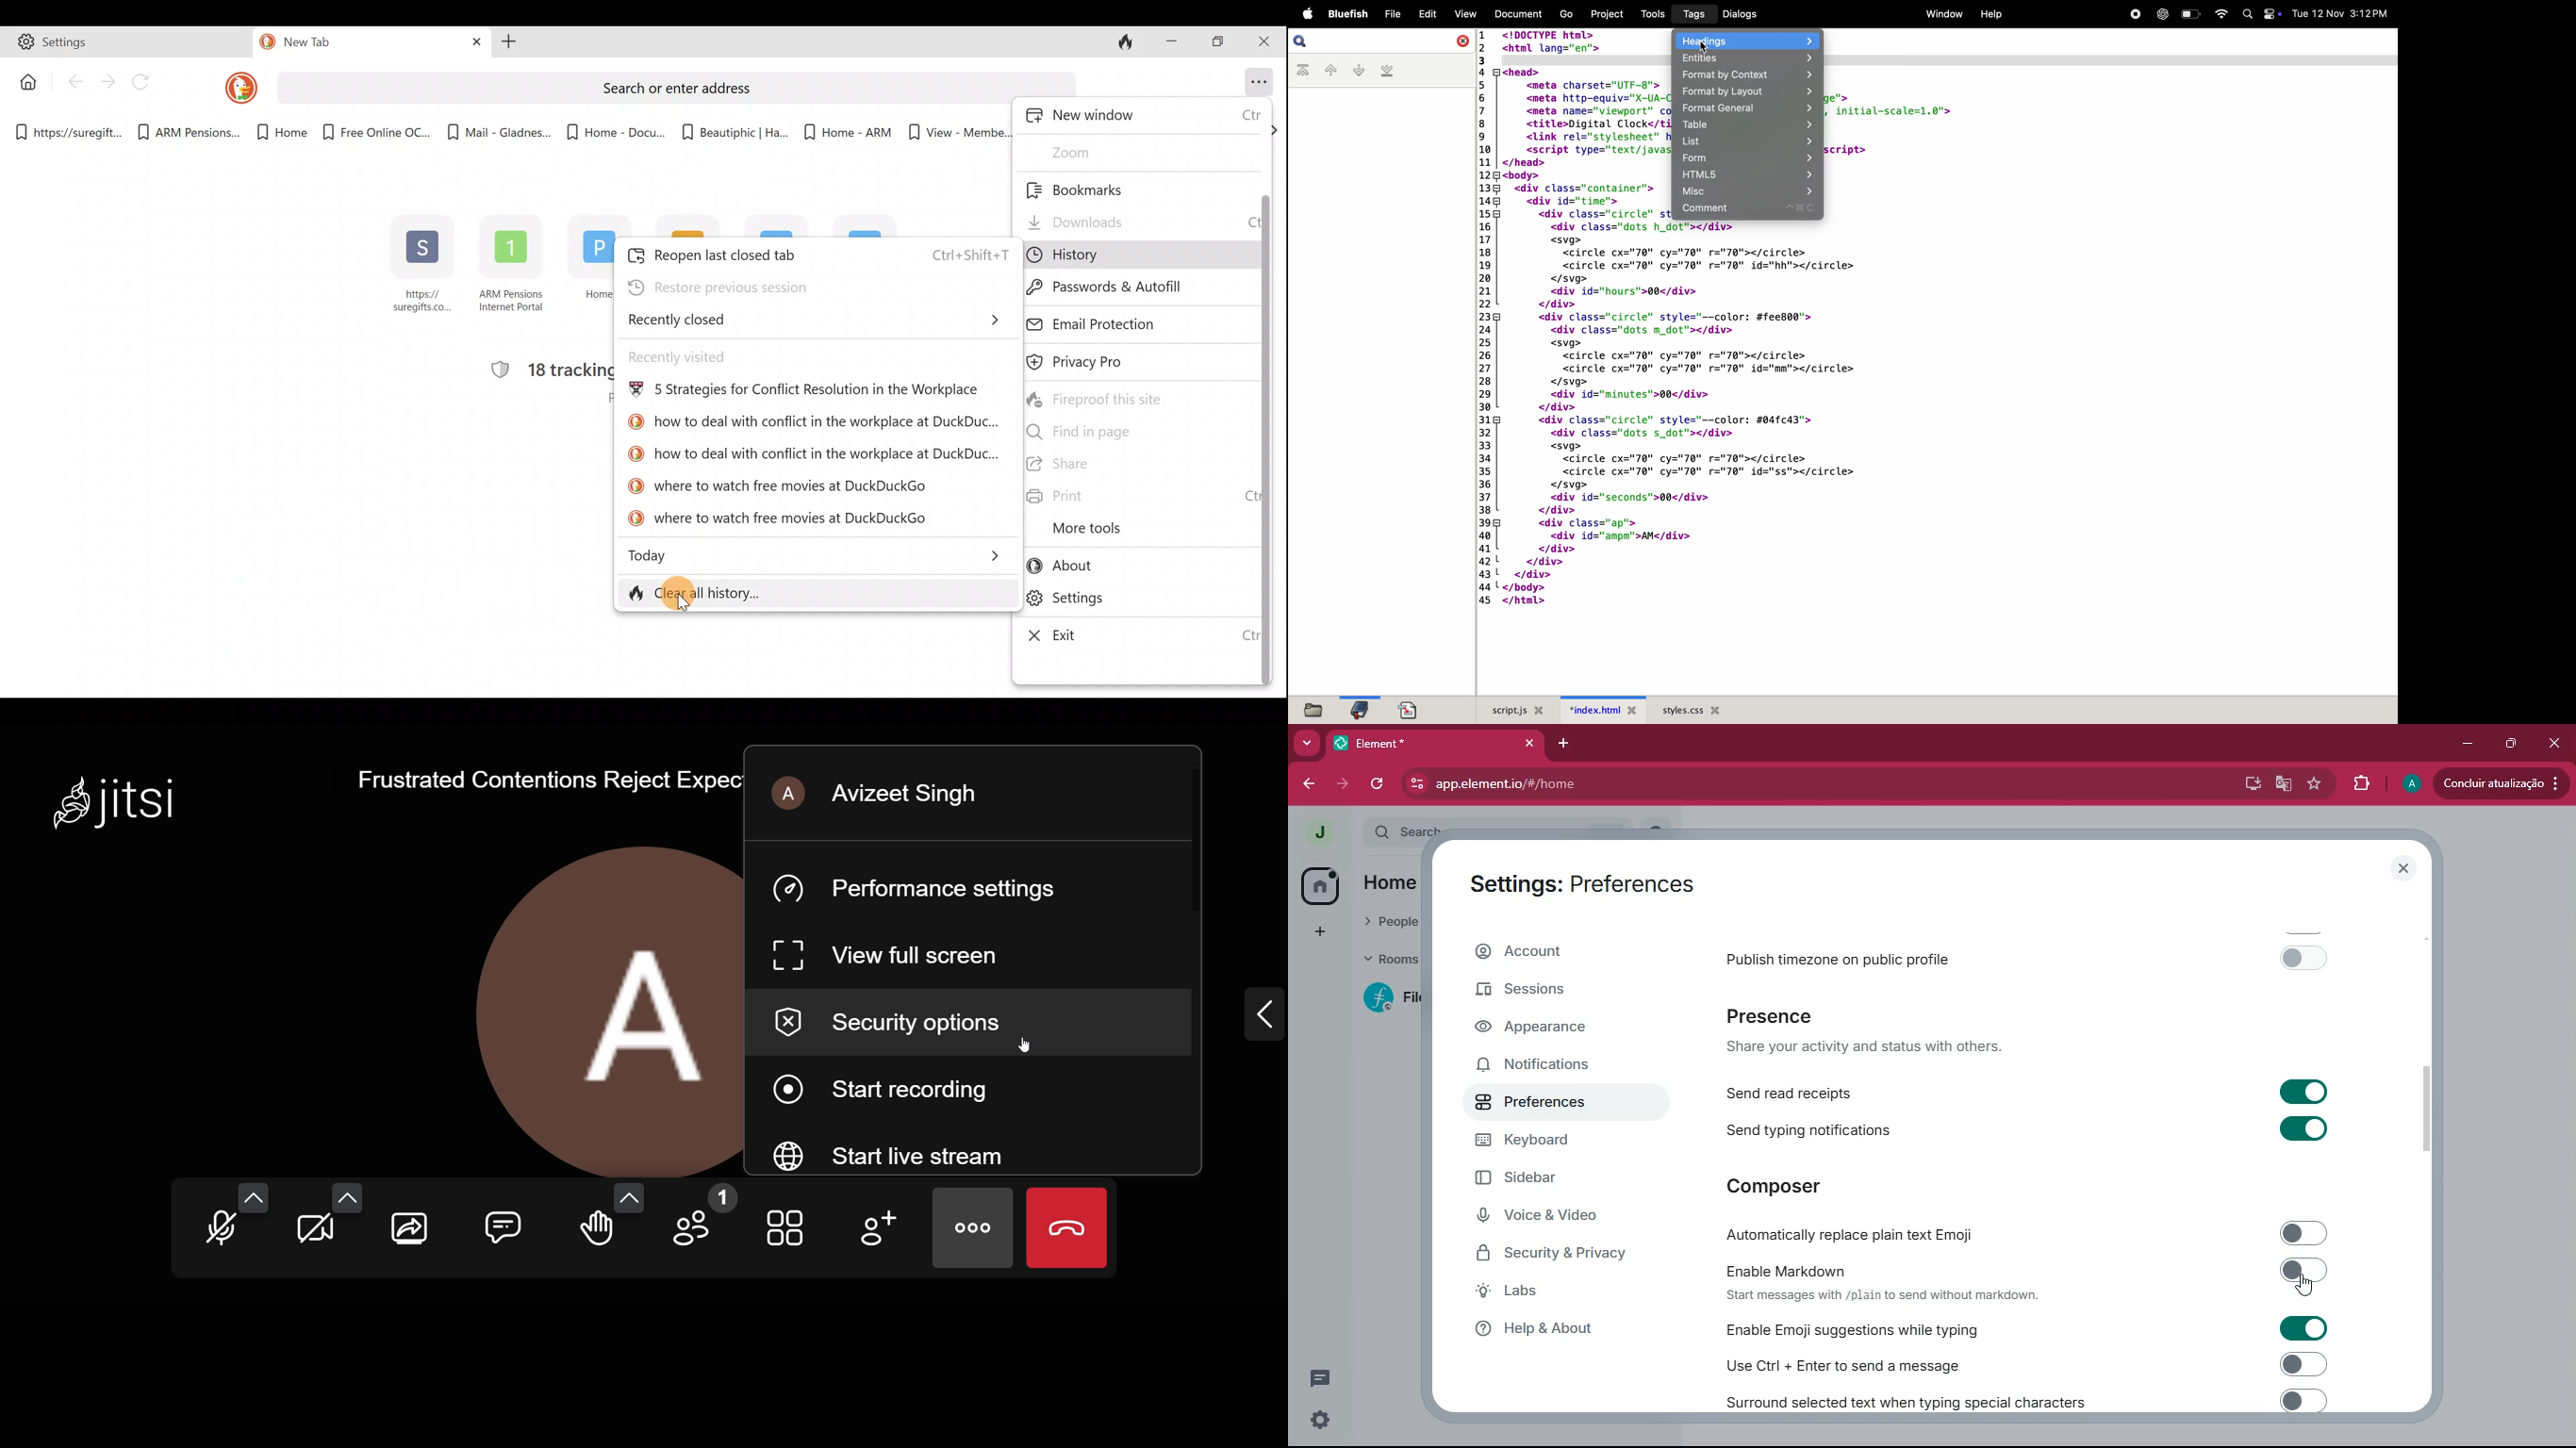 The height and width of the screenshot is (1456, 2576). What do you see at coordinates (184, 133) in the screenshot?
I see `ARM Pensions.` at bounding box center [184, 133].